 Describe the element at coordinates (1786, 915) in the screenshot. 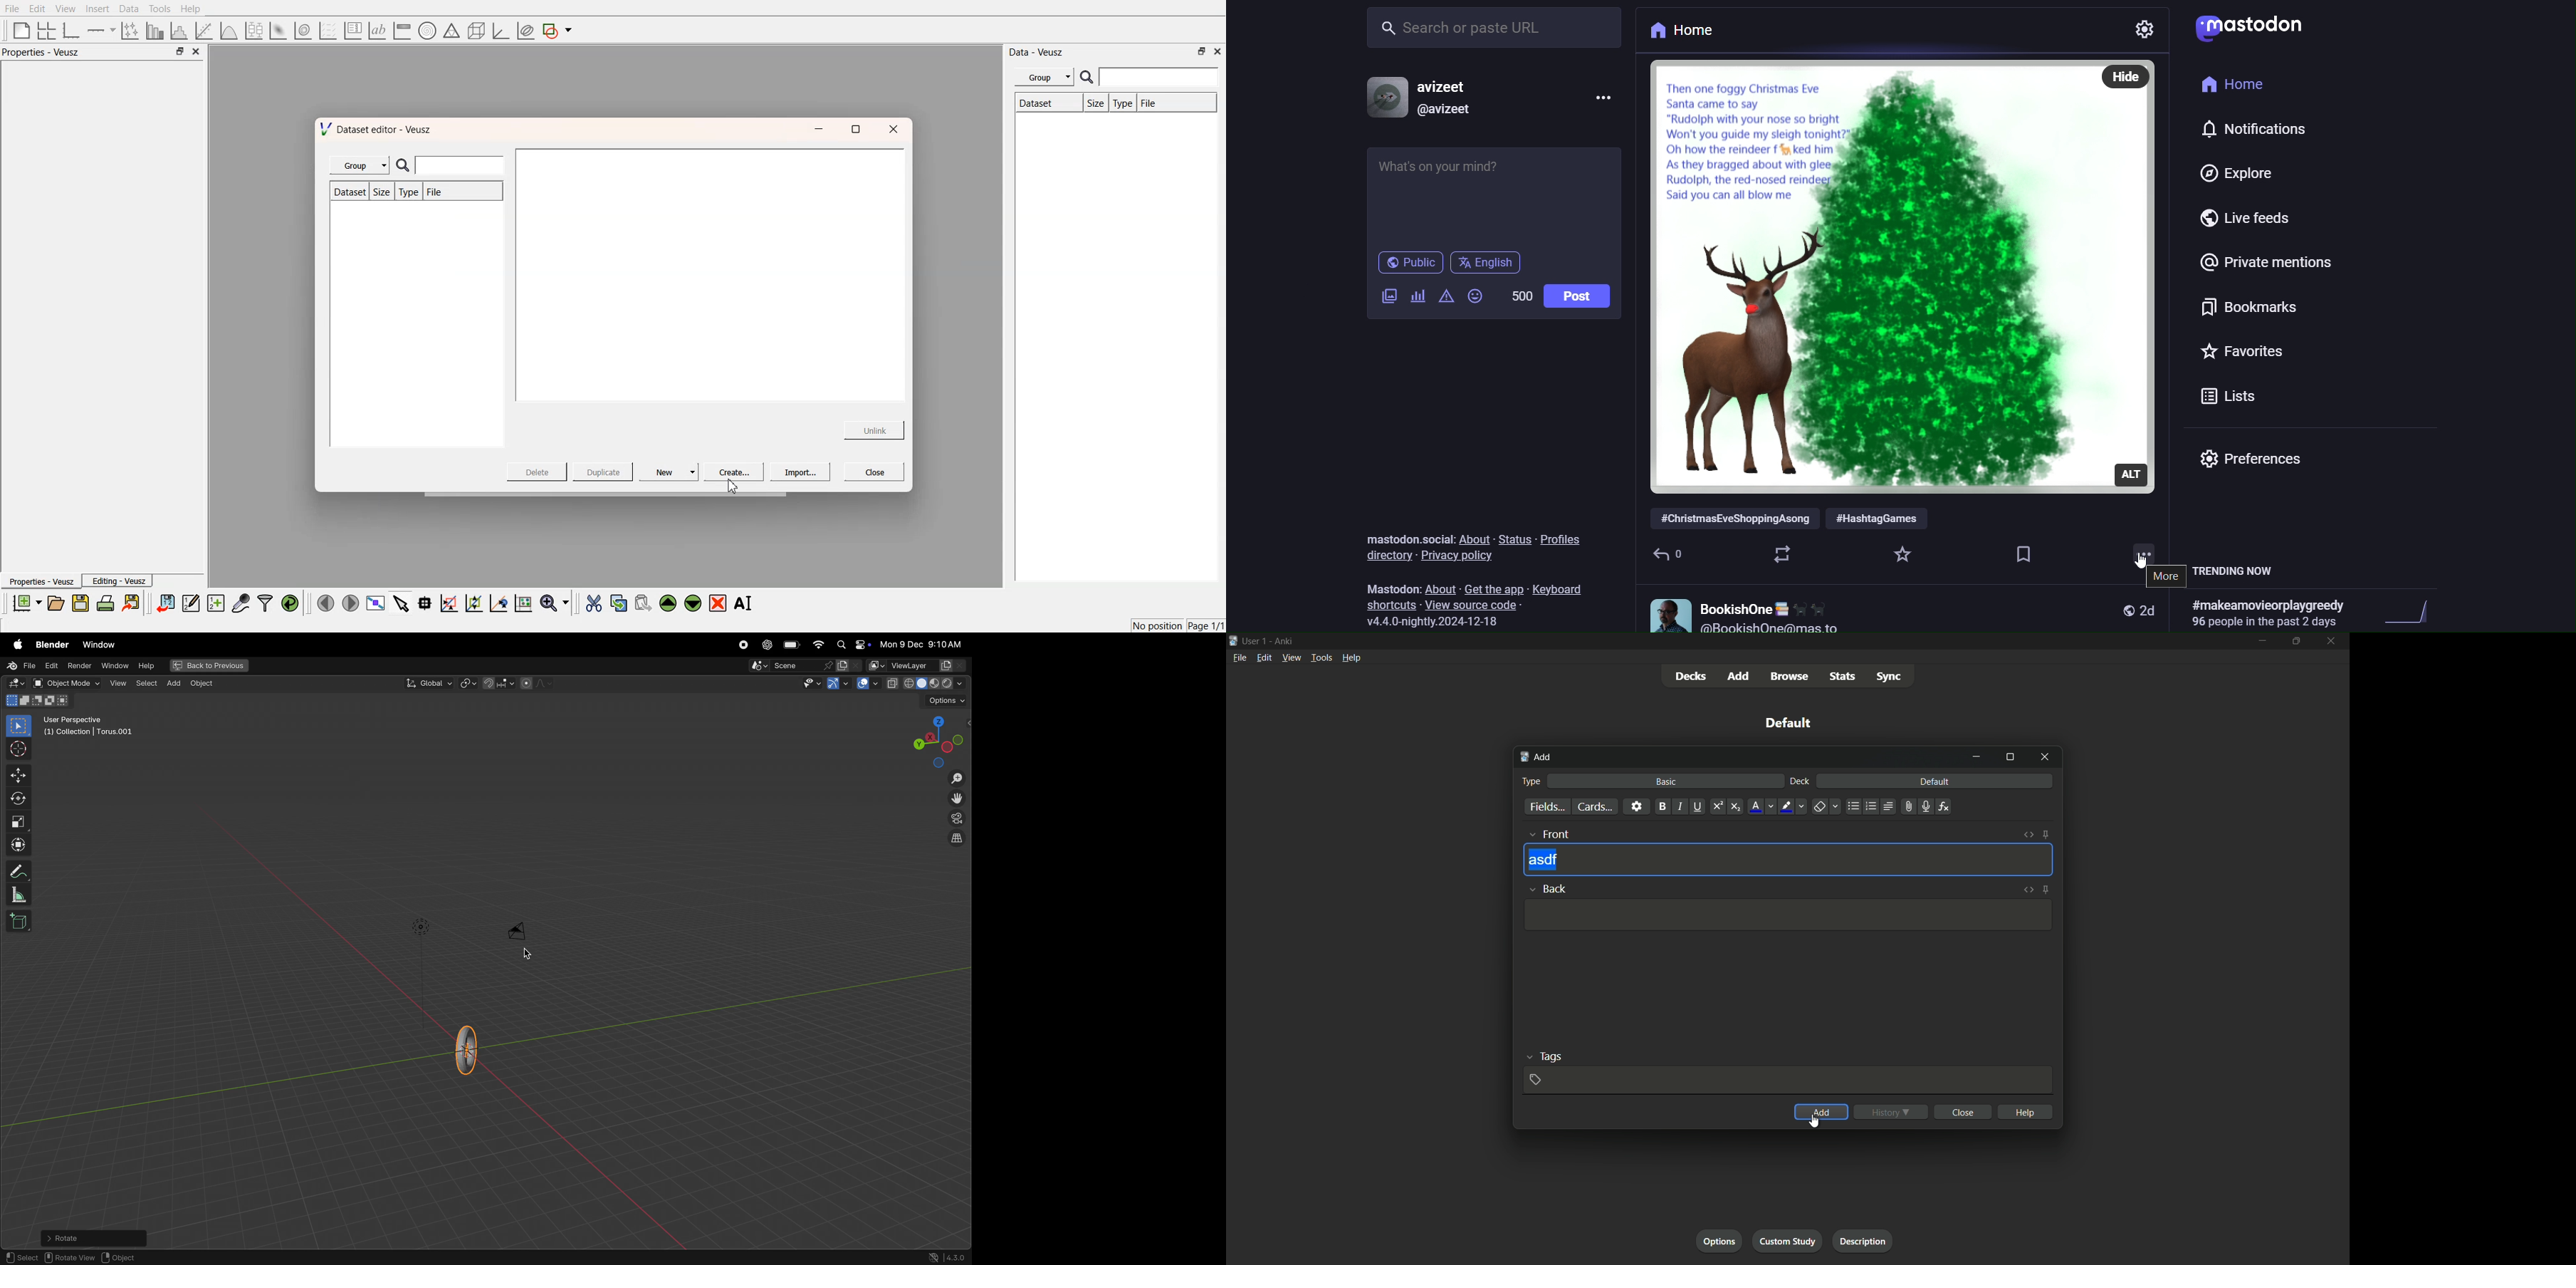

I see `Input Template` at that location.